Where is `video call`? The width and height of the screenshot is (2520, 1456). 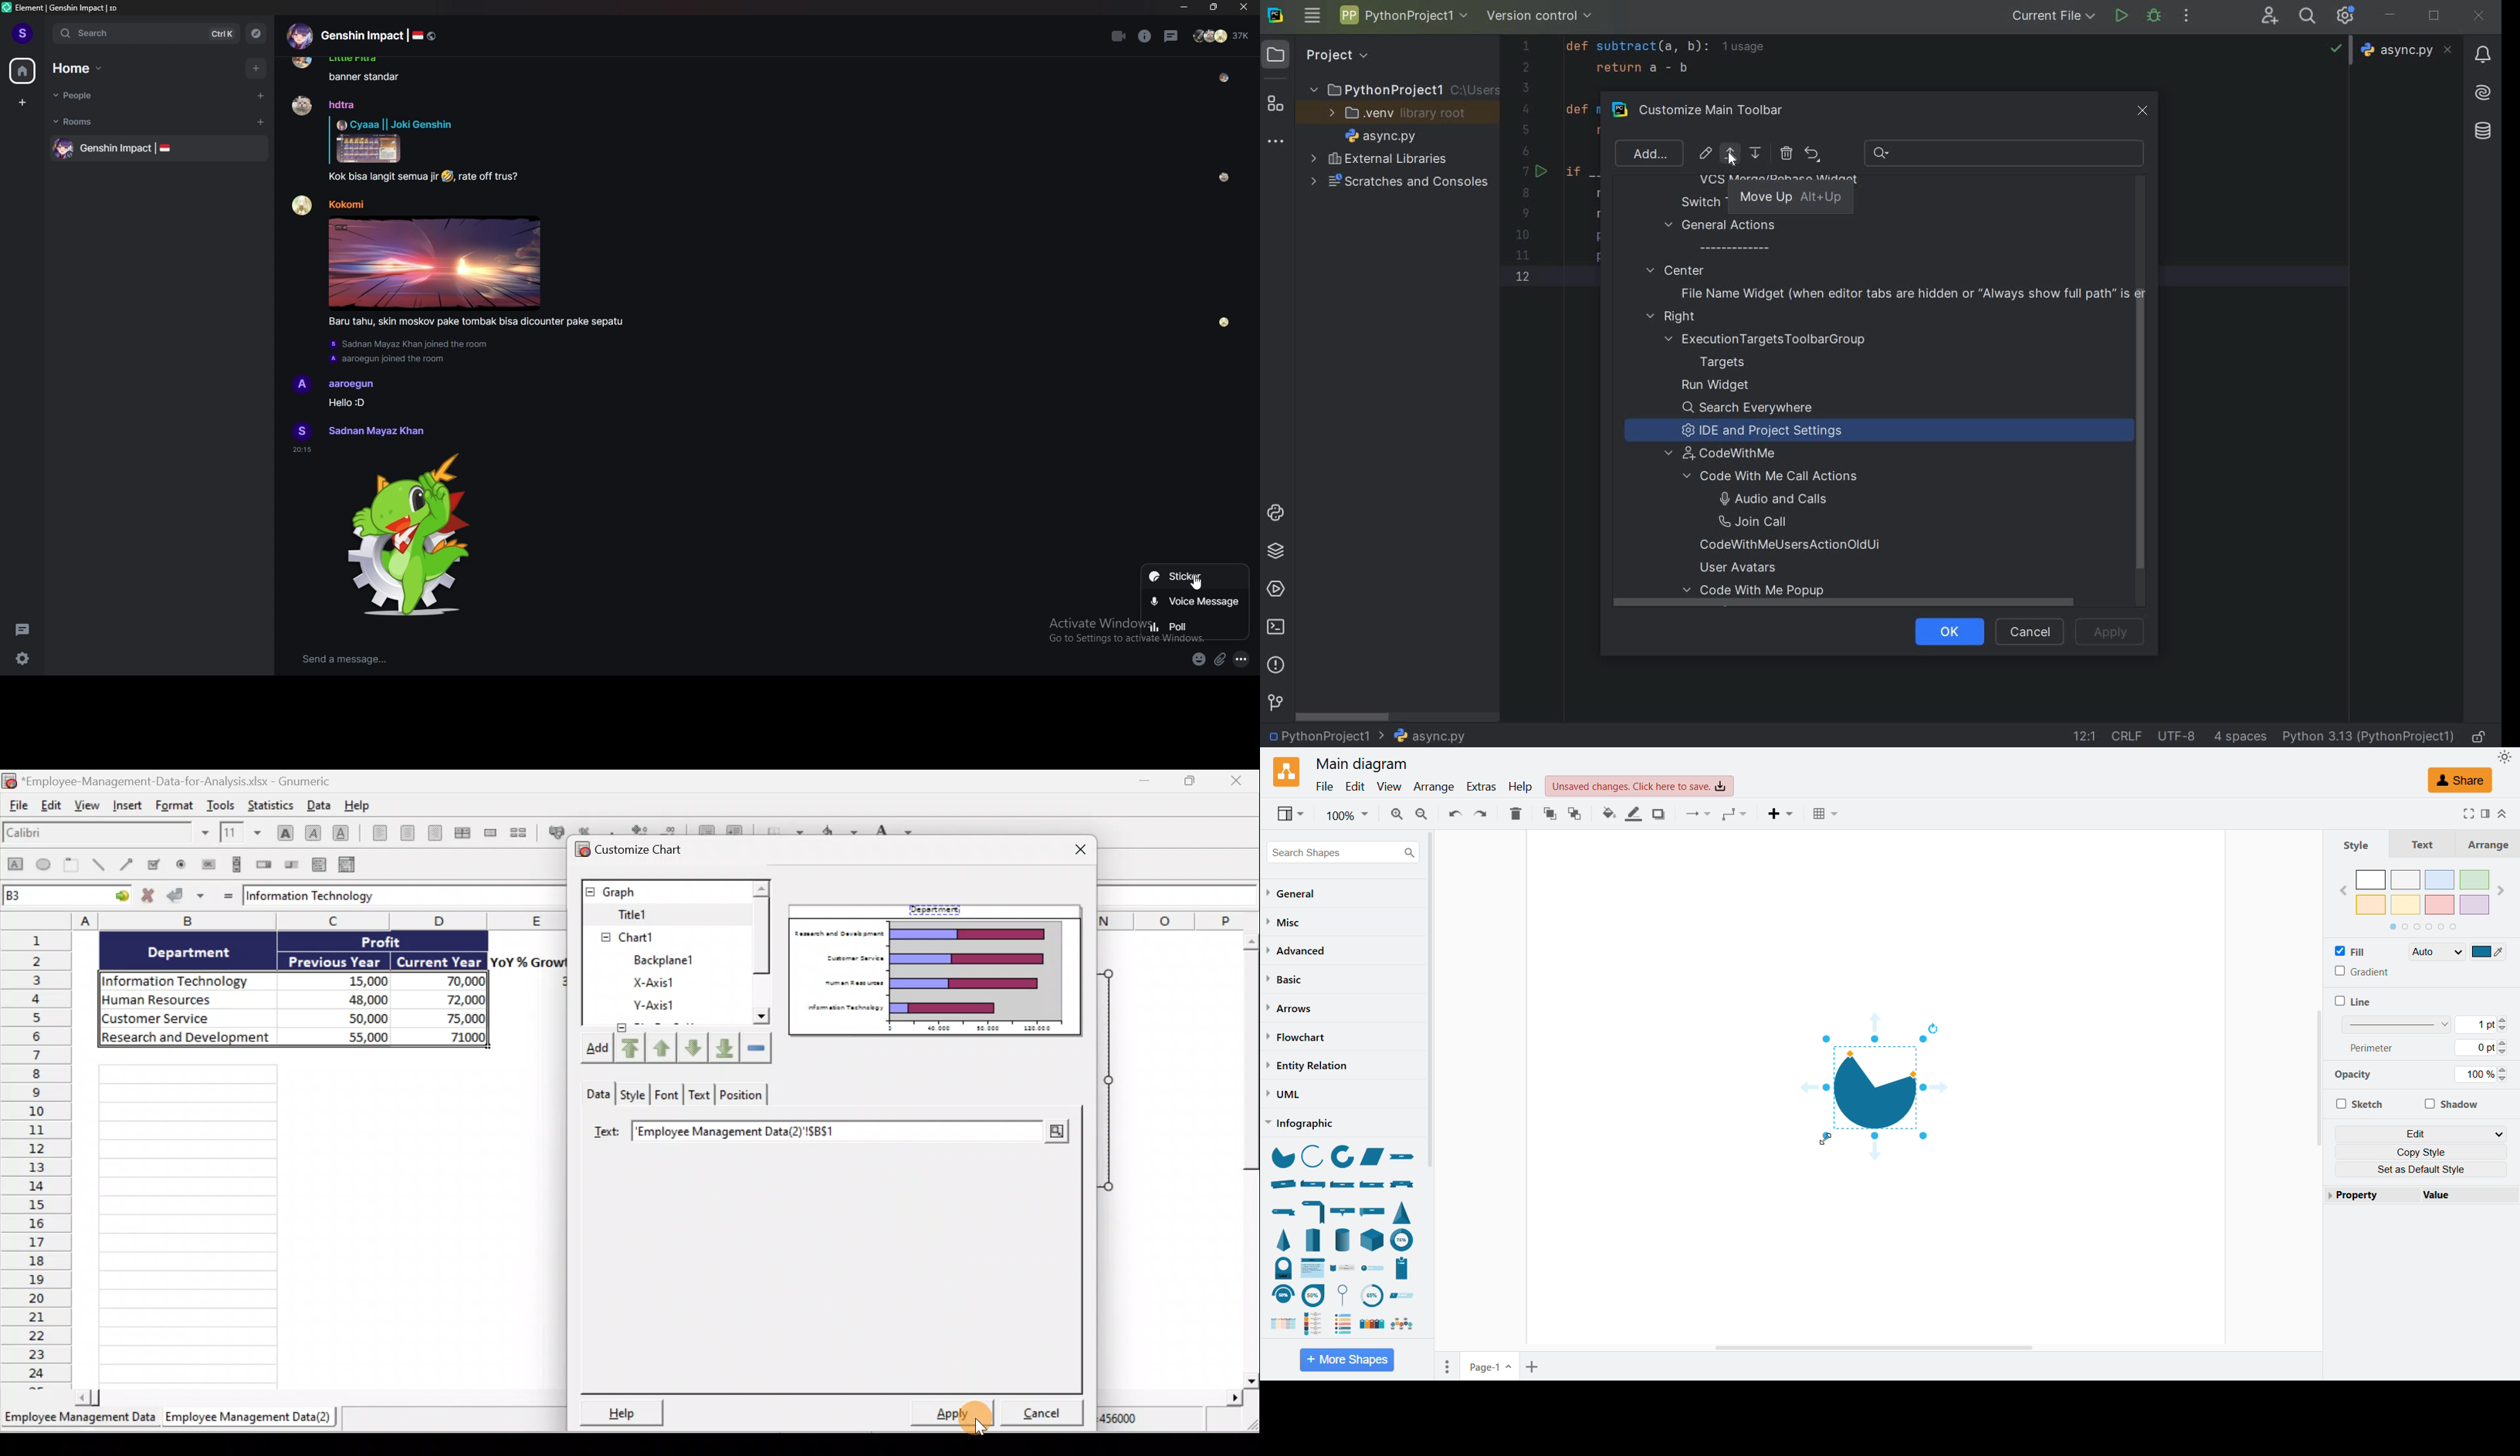 video call is located at coordinates (1120, 36).